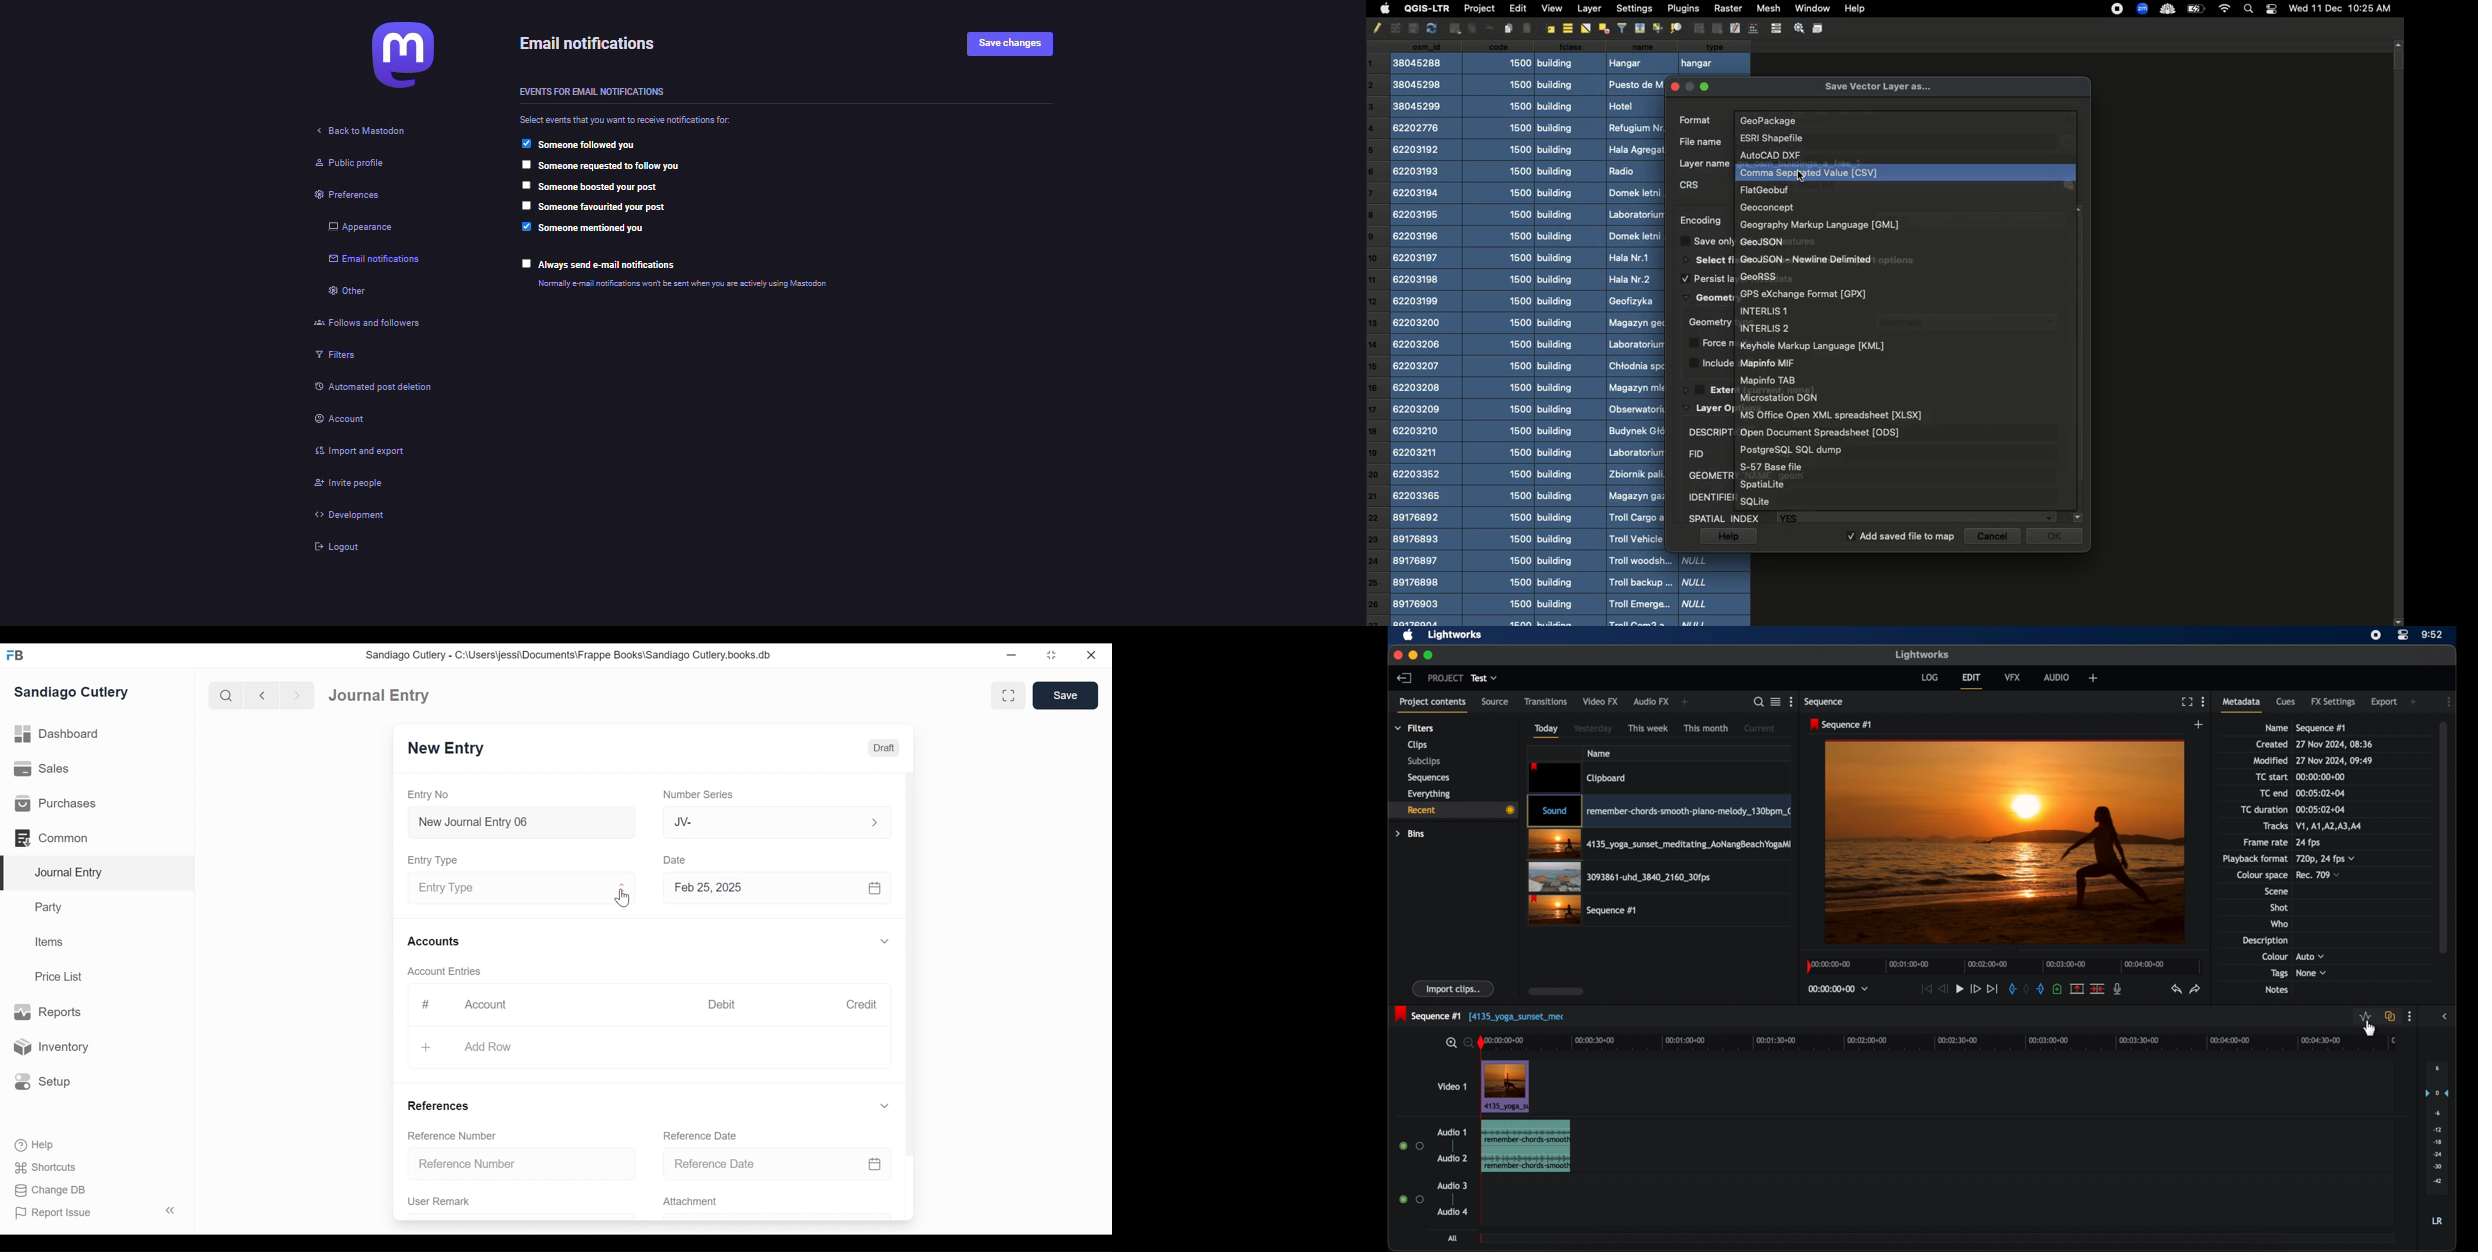 This screenshot has height=1260, width=2492. What do you see at coordinates (1765, 310) in the screenshot?
I see `Format` at bounding box center [1765, 310].